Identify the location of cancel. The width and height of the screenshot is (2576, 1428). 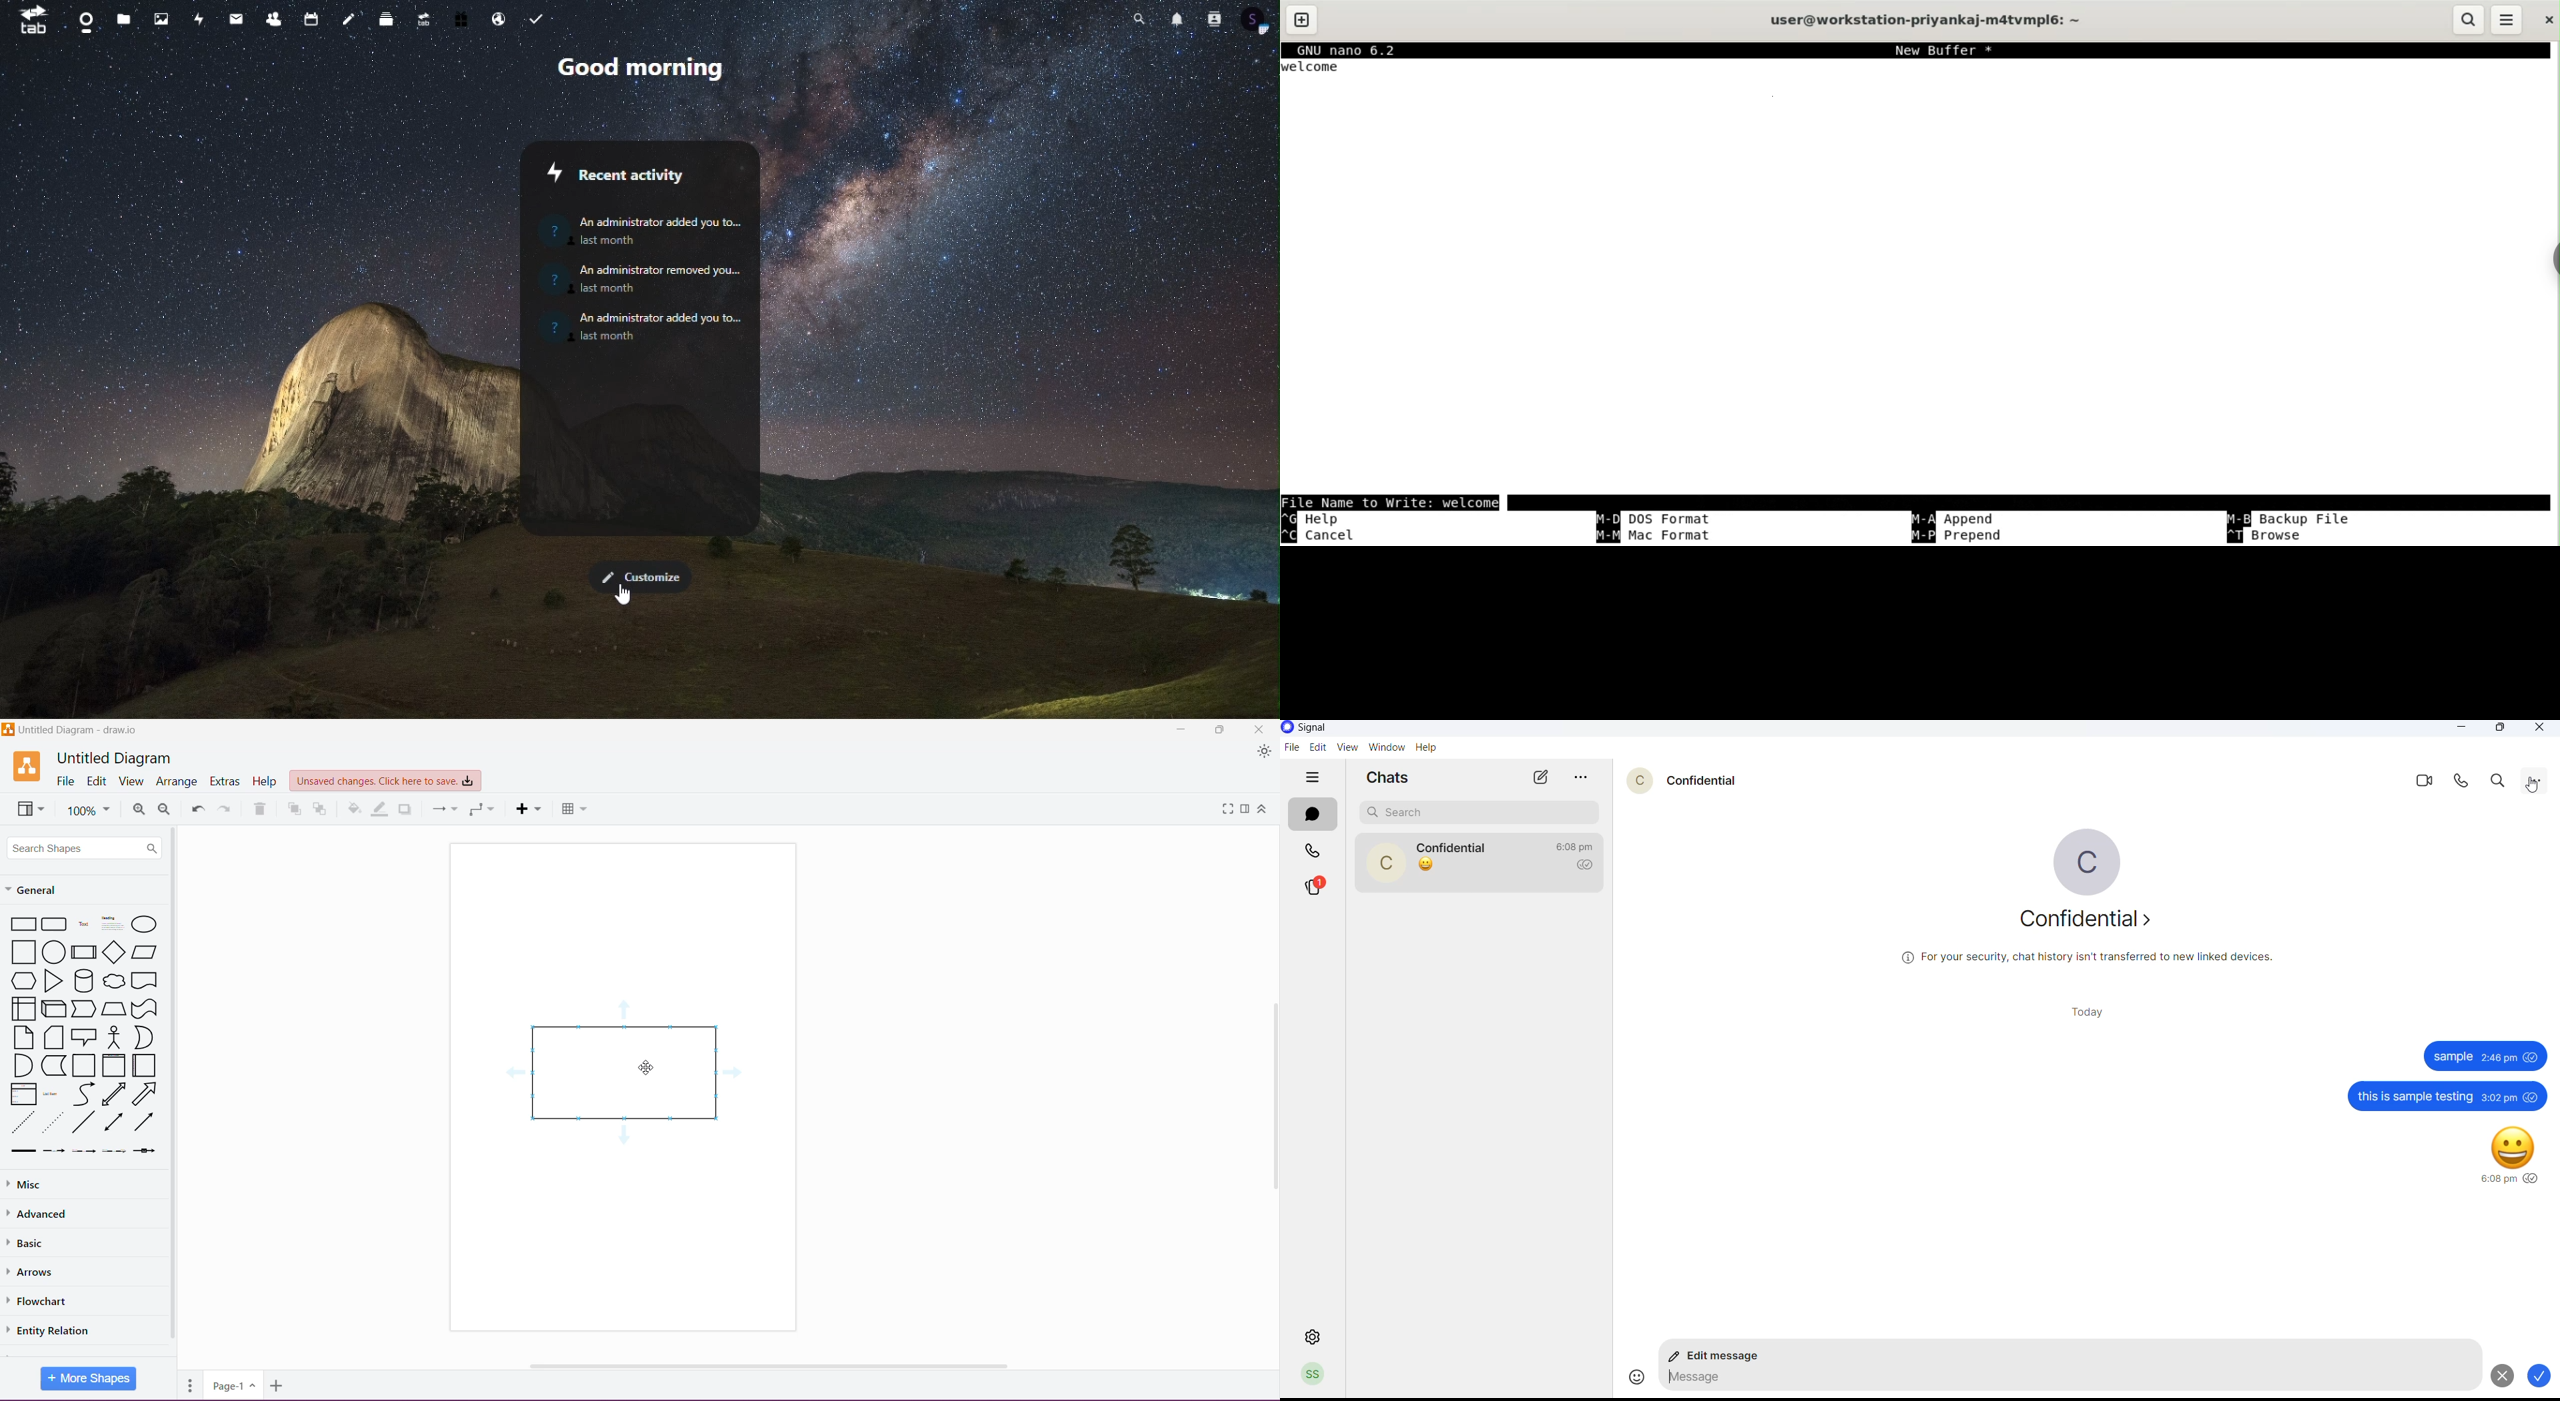
(1316, 535).